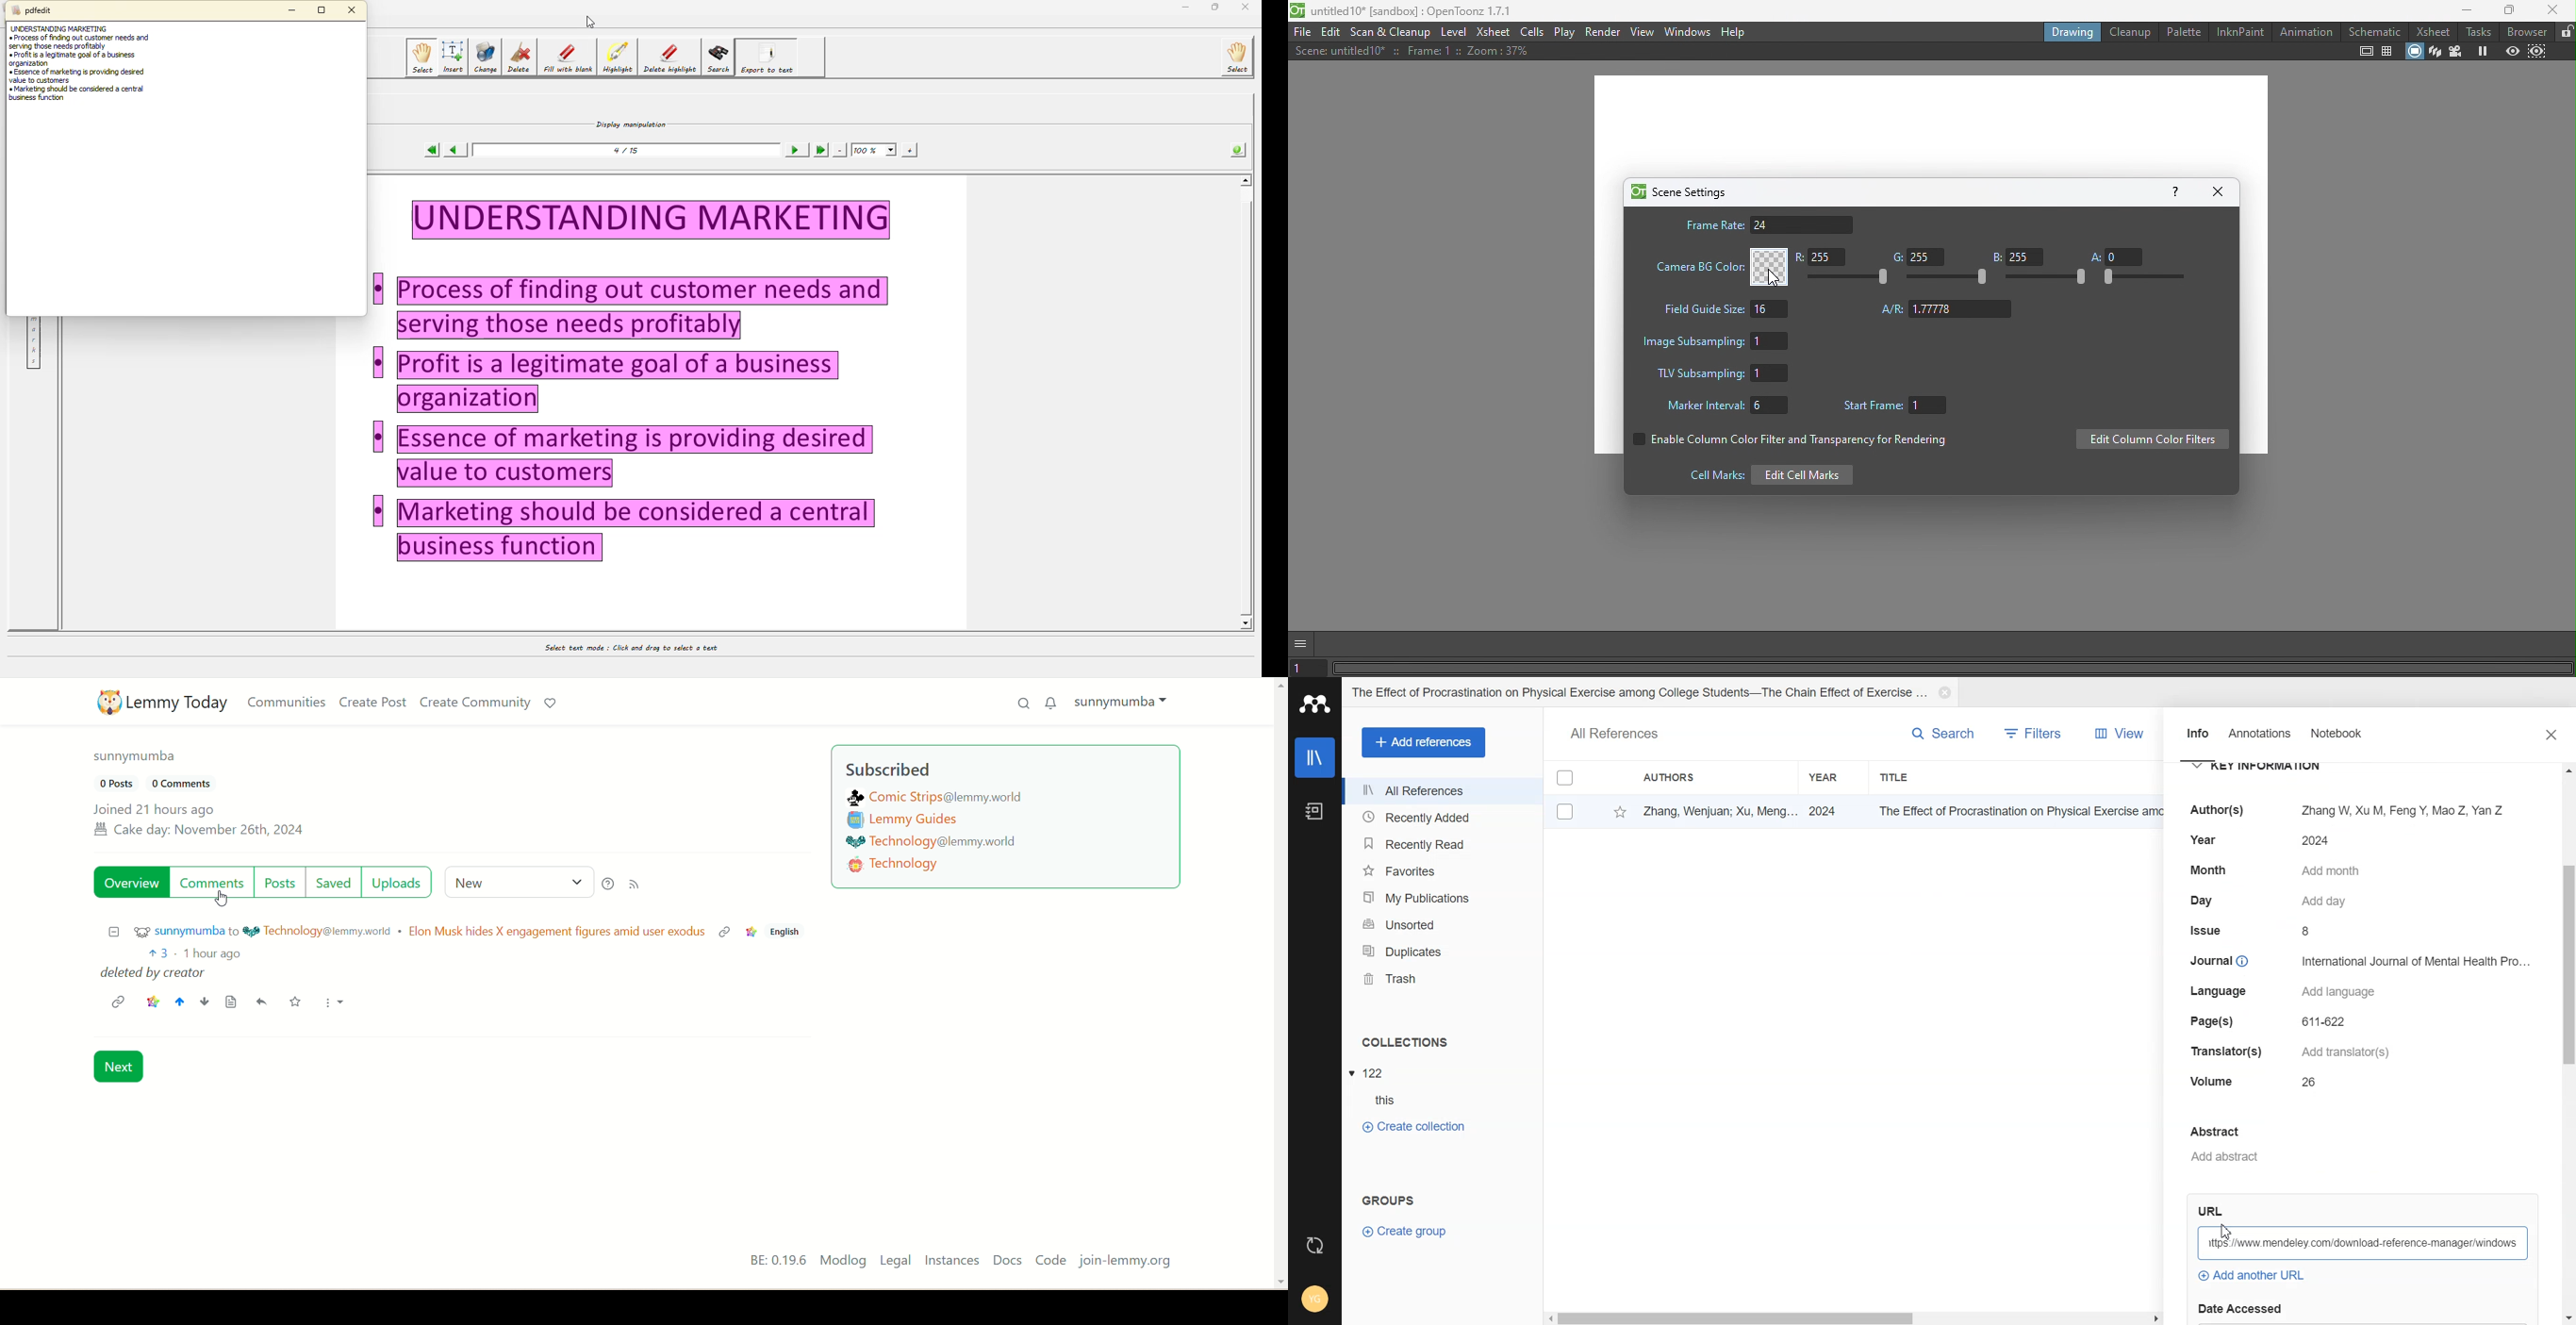 Image resolution: width=2576 pixels, height=1344 pixels. I want to click on 2024, so click(1827, 810).